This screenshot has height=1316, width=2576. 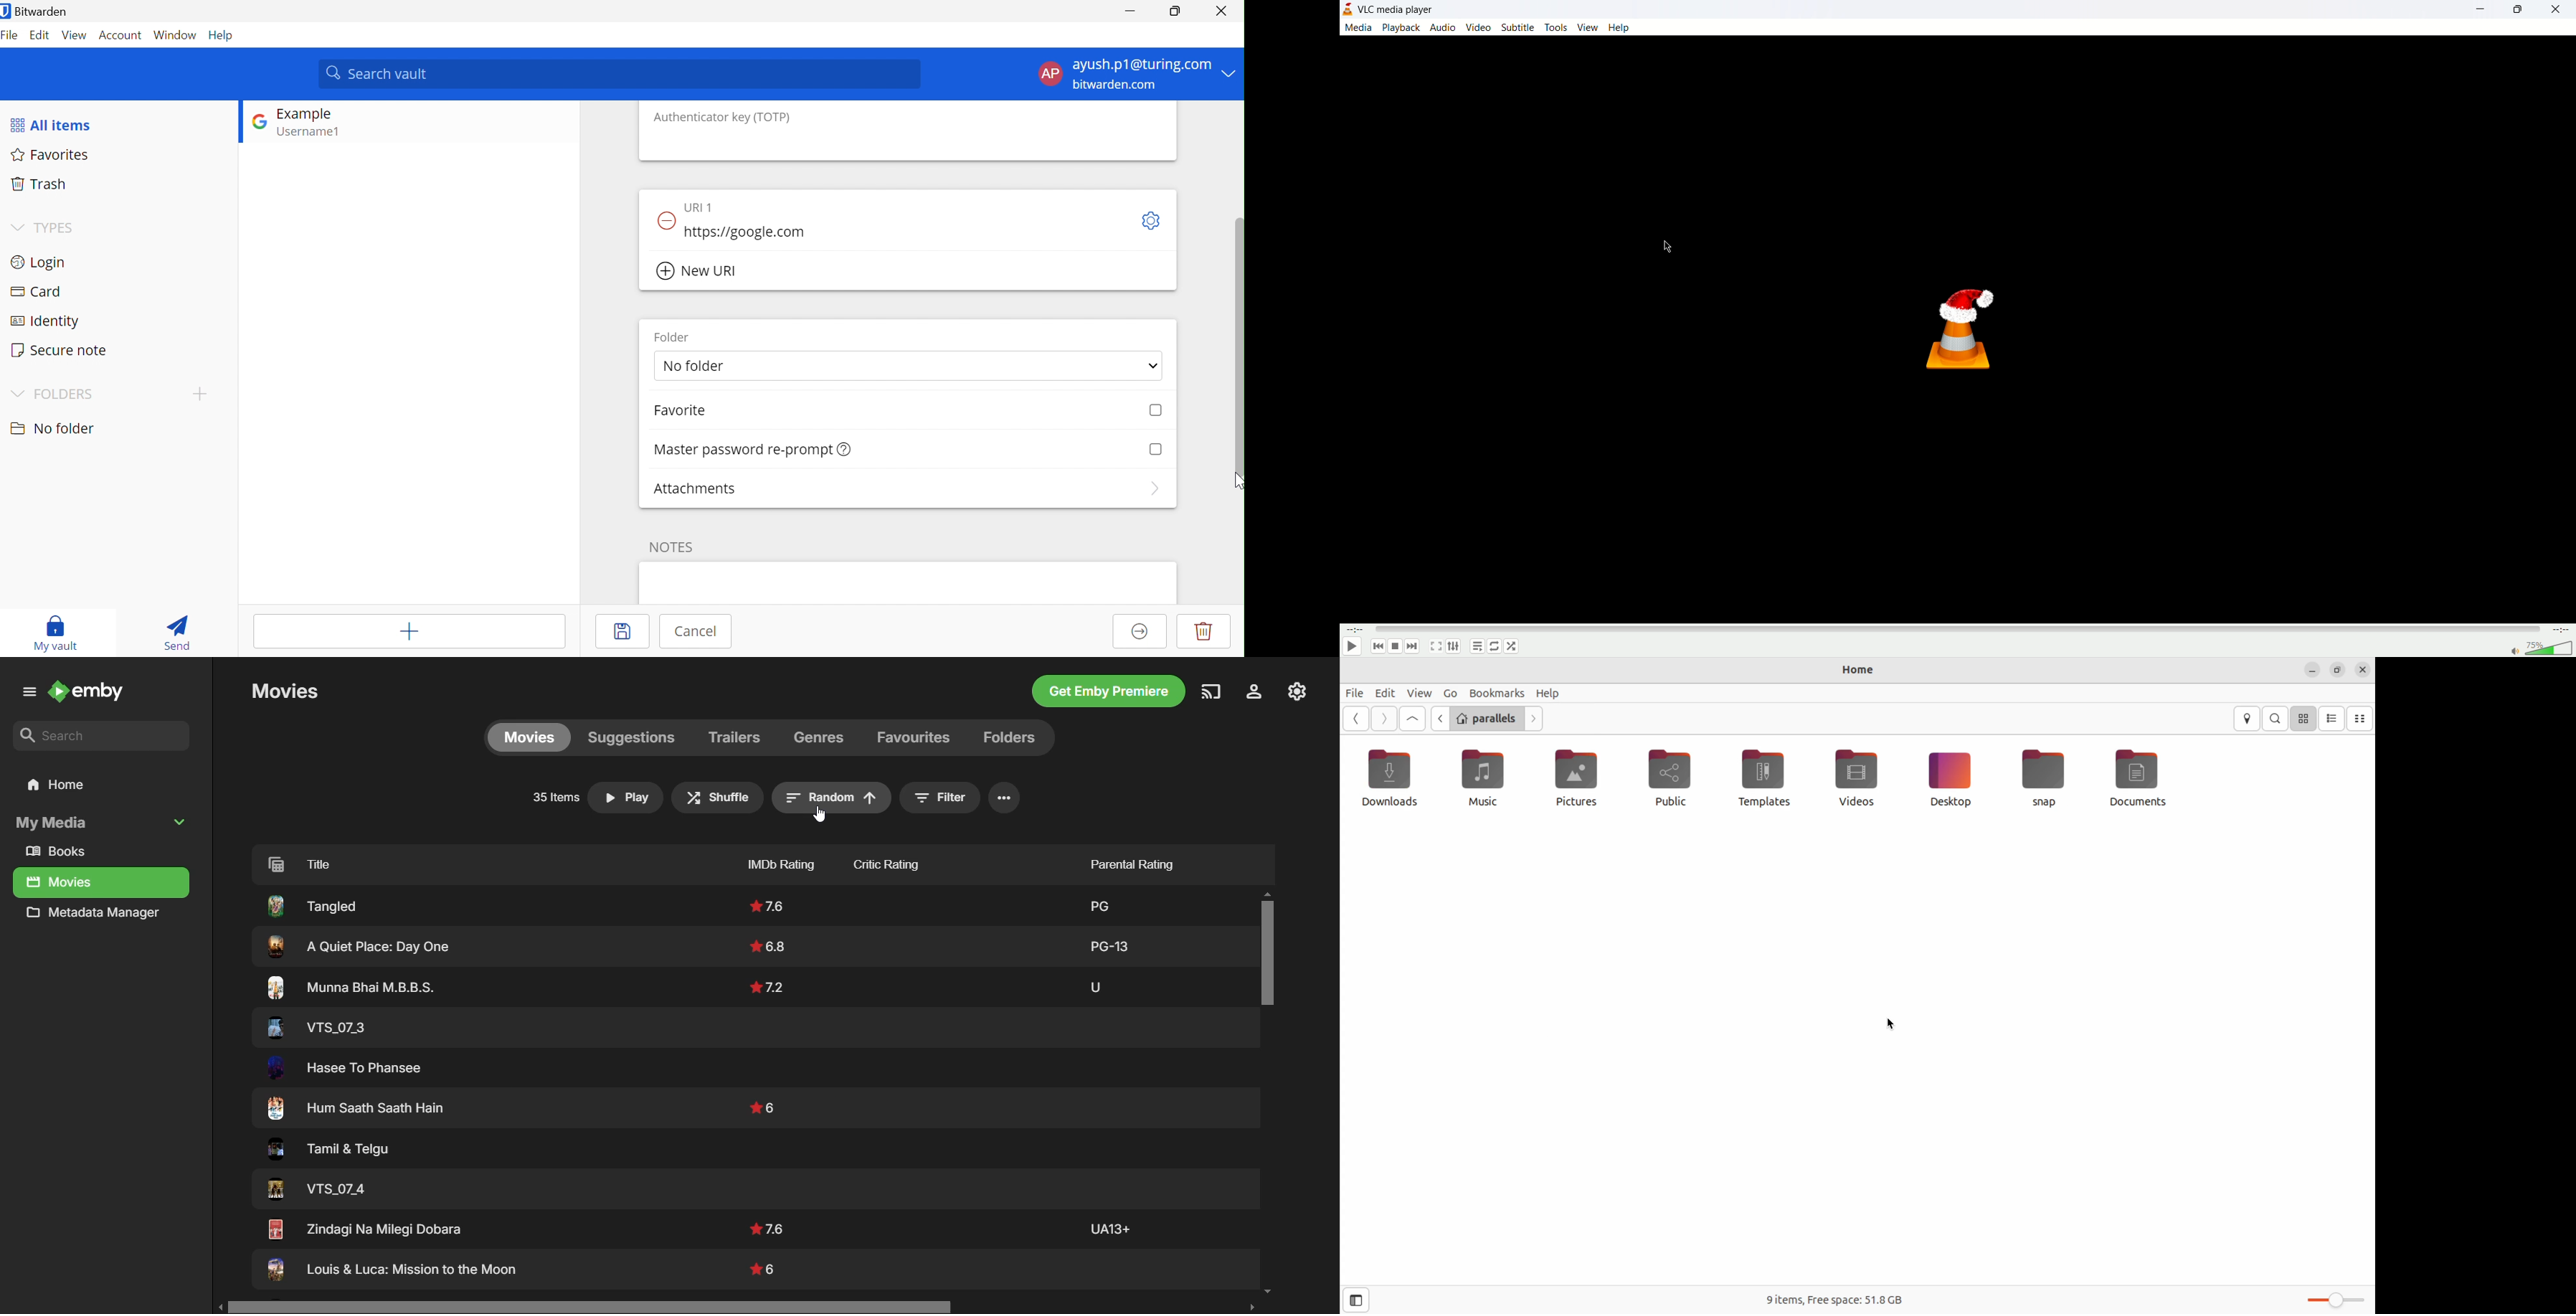 What do you see at coordinates (2559, 8) in the screenshot?
I see `close` at bounding box center [2559, 8].